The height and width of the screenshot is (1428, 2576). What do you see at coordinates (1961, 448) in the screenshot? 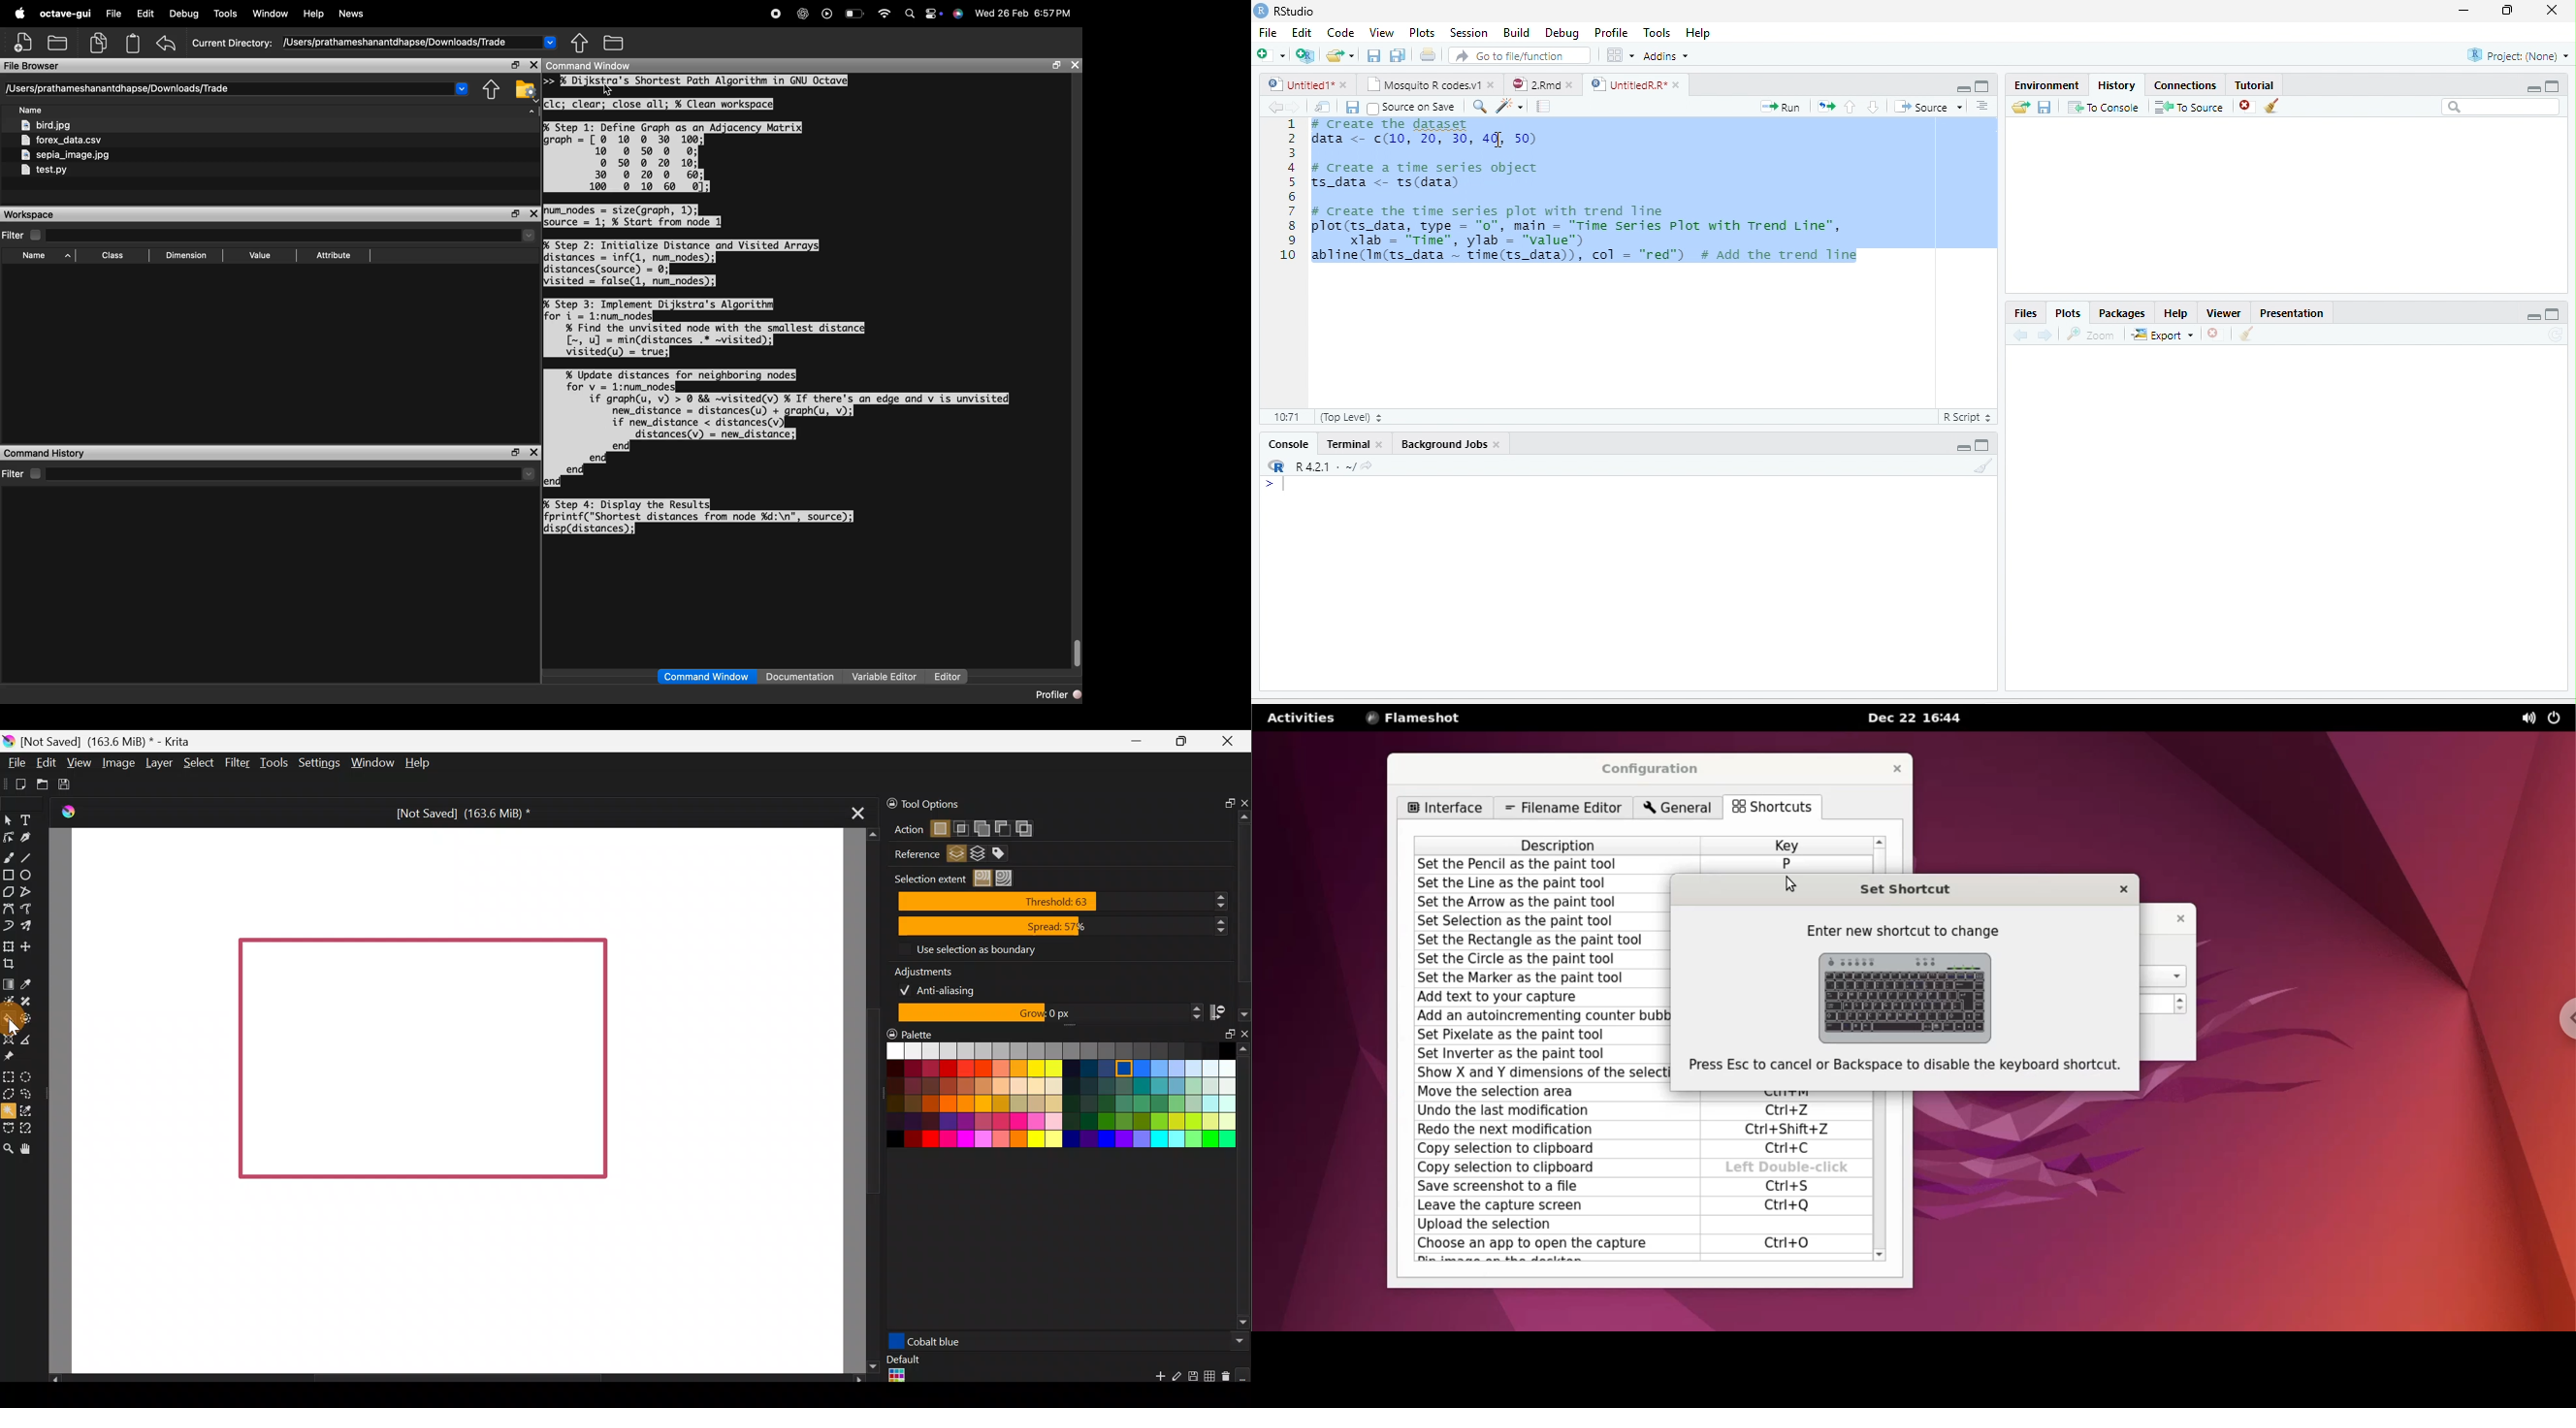
I see `Minimize` at bounding box center [1961, 448].